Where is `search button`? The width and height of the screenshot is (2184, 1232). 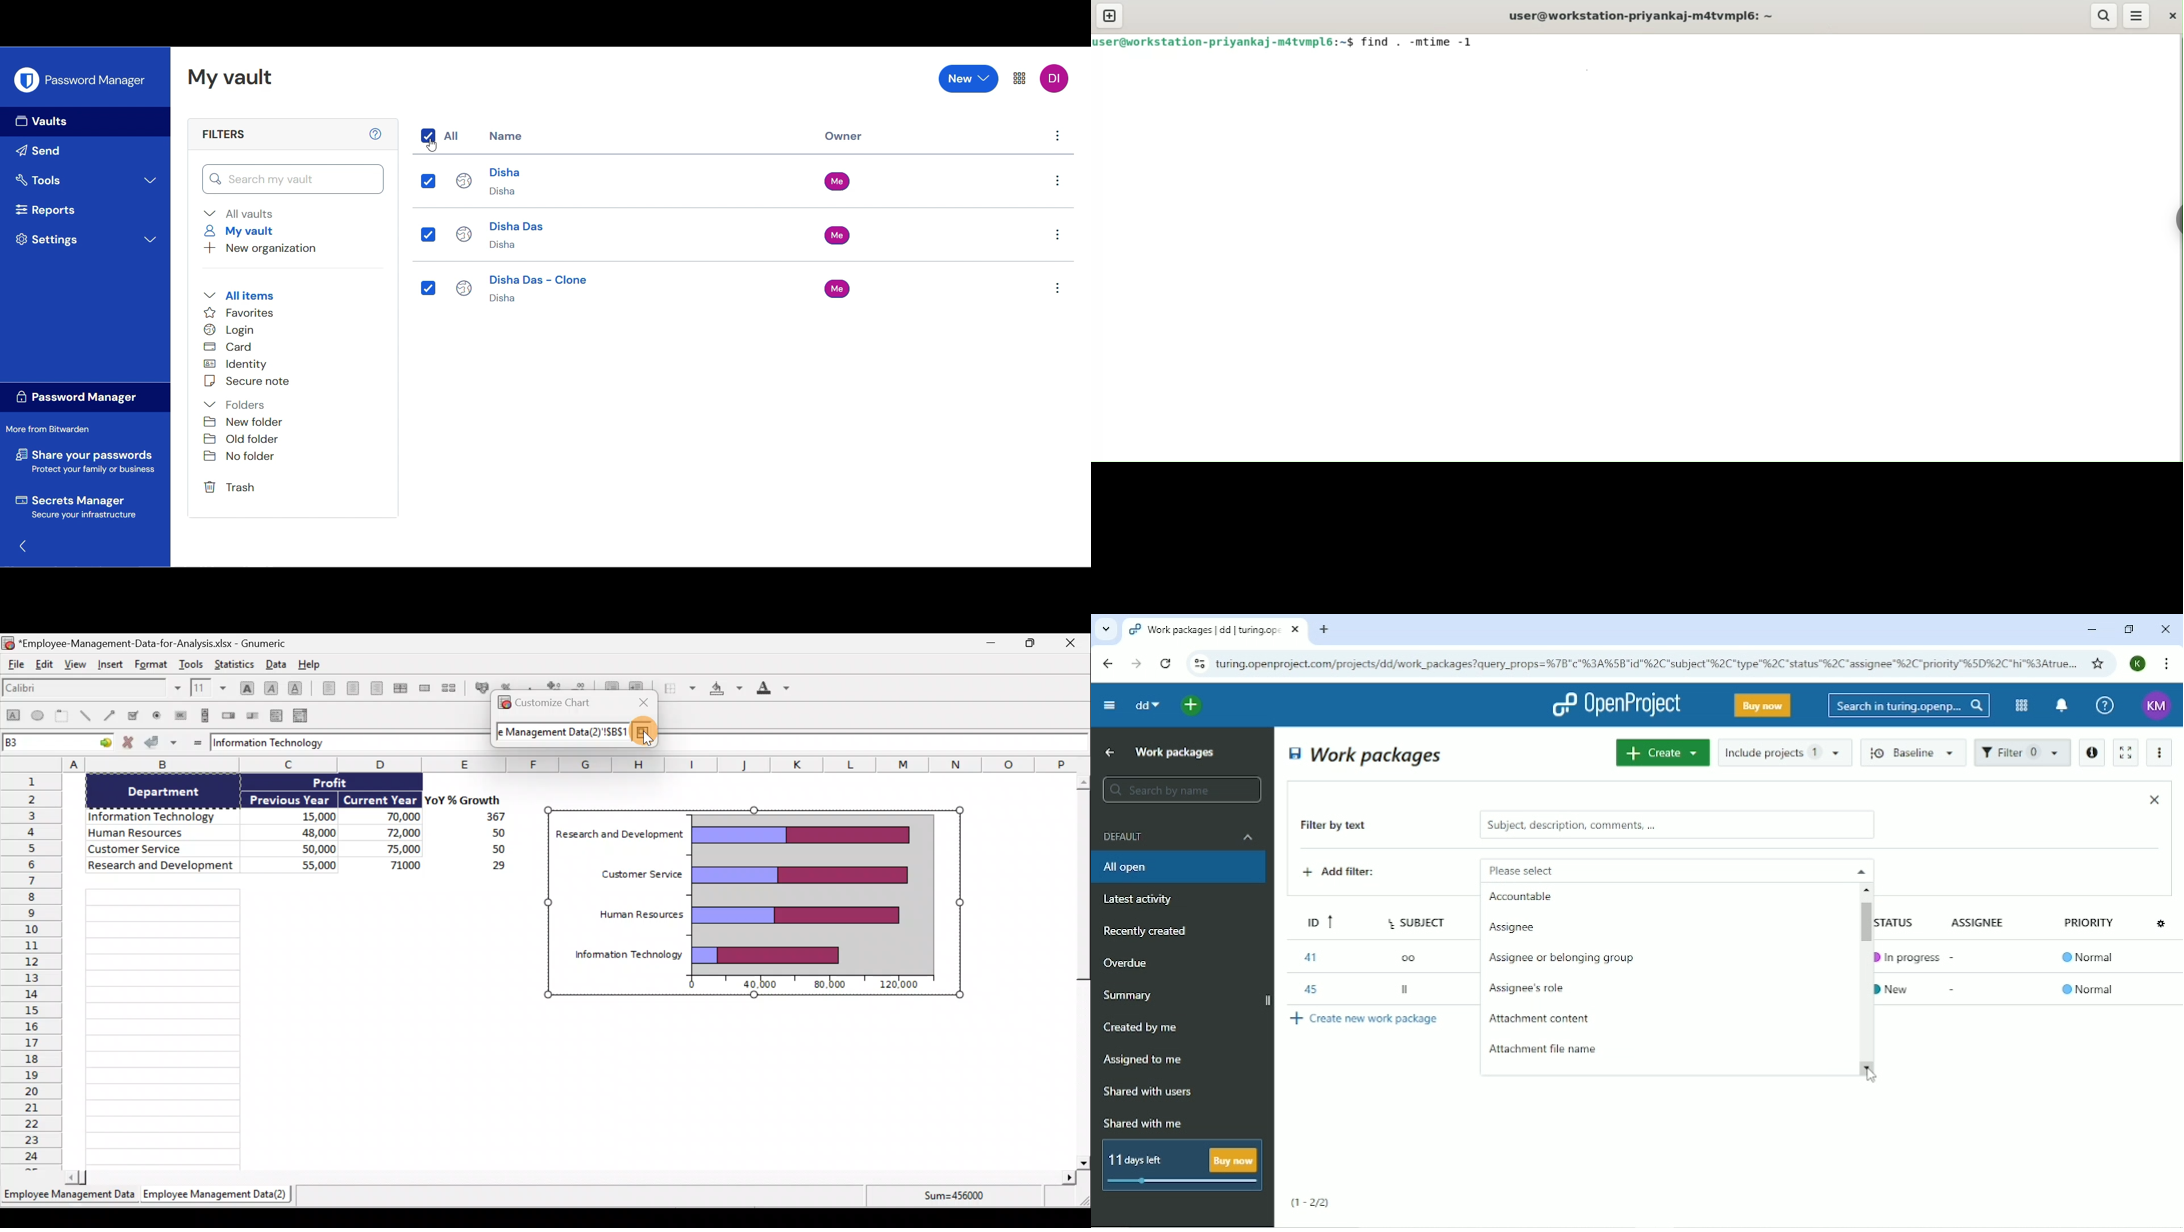 search button is located at coordinates (642, 733).